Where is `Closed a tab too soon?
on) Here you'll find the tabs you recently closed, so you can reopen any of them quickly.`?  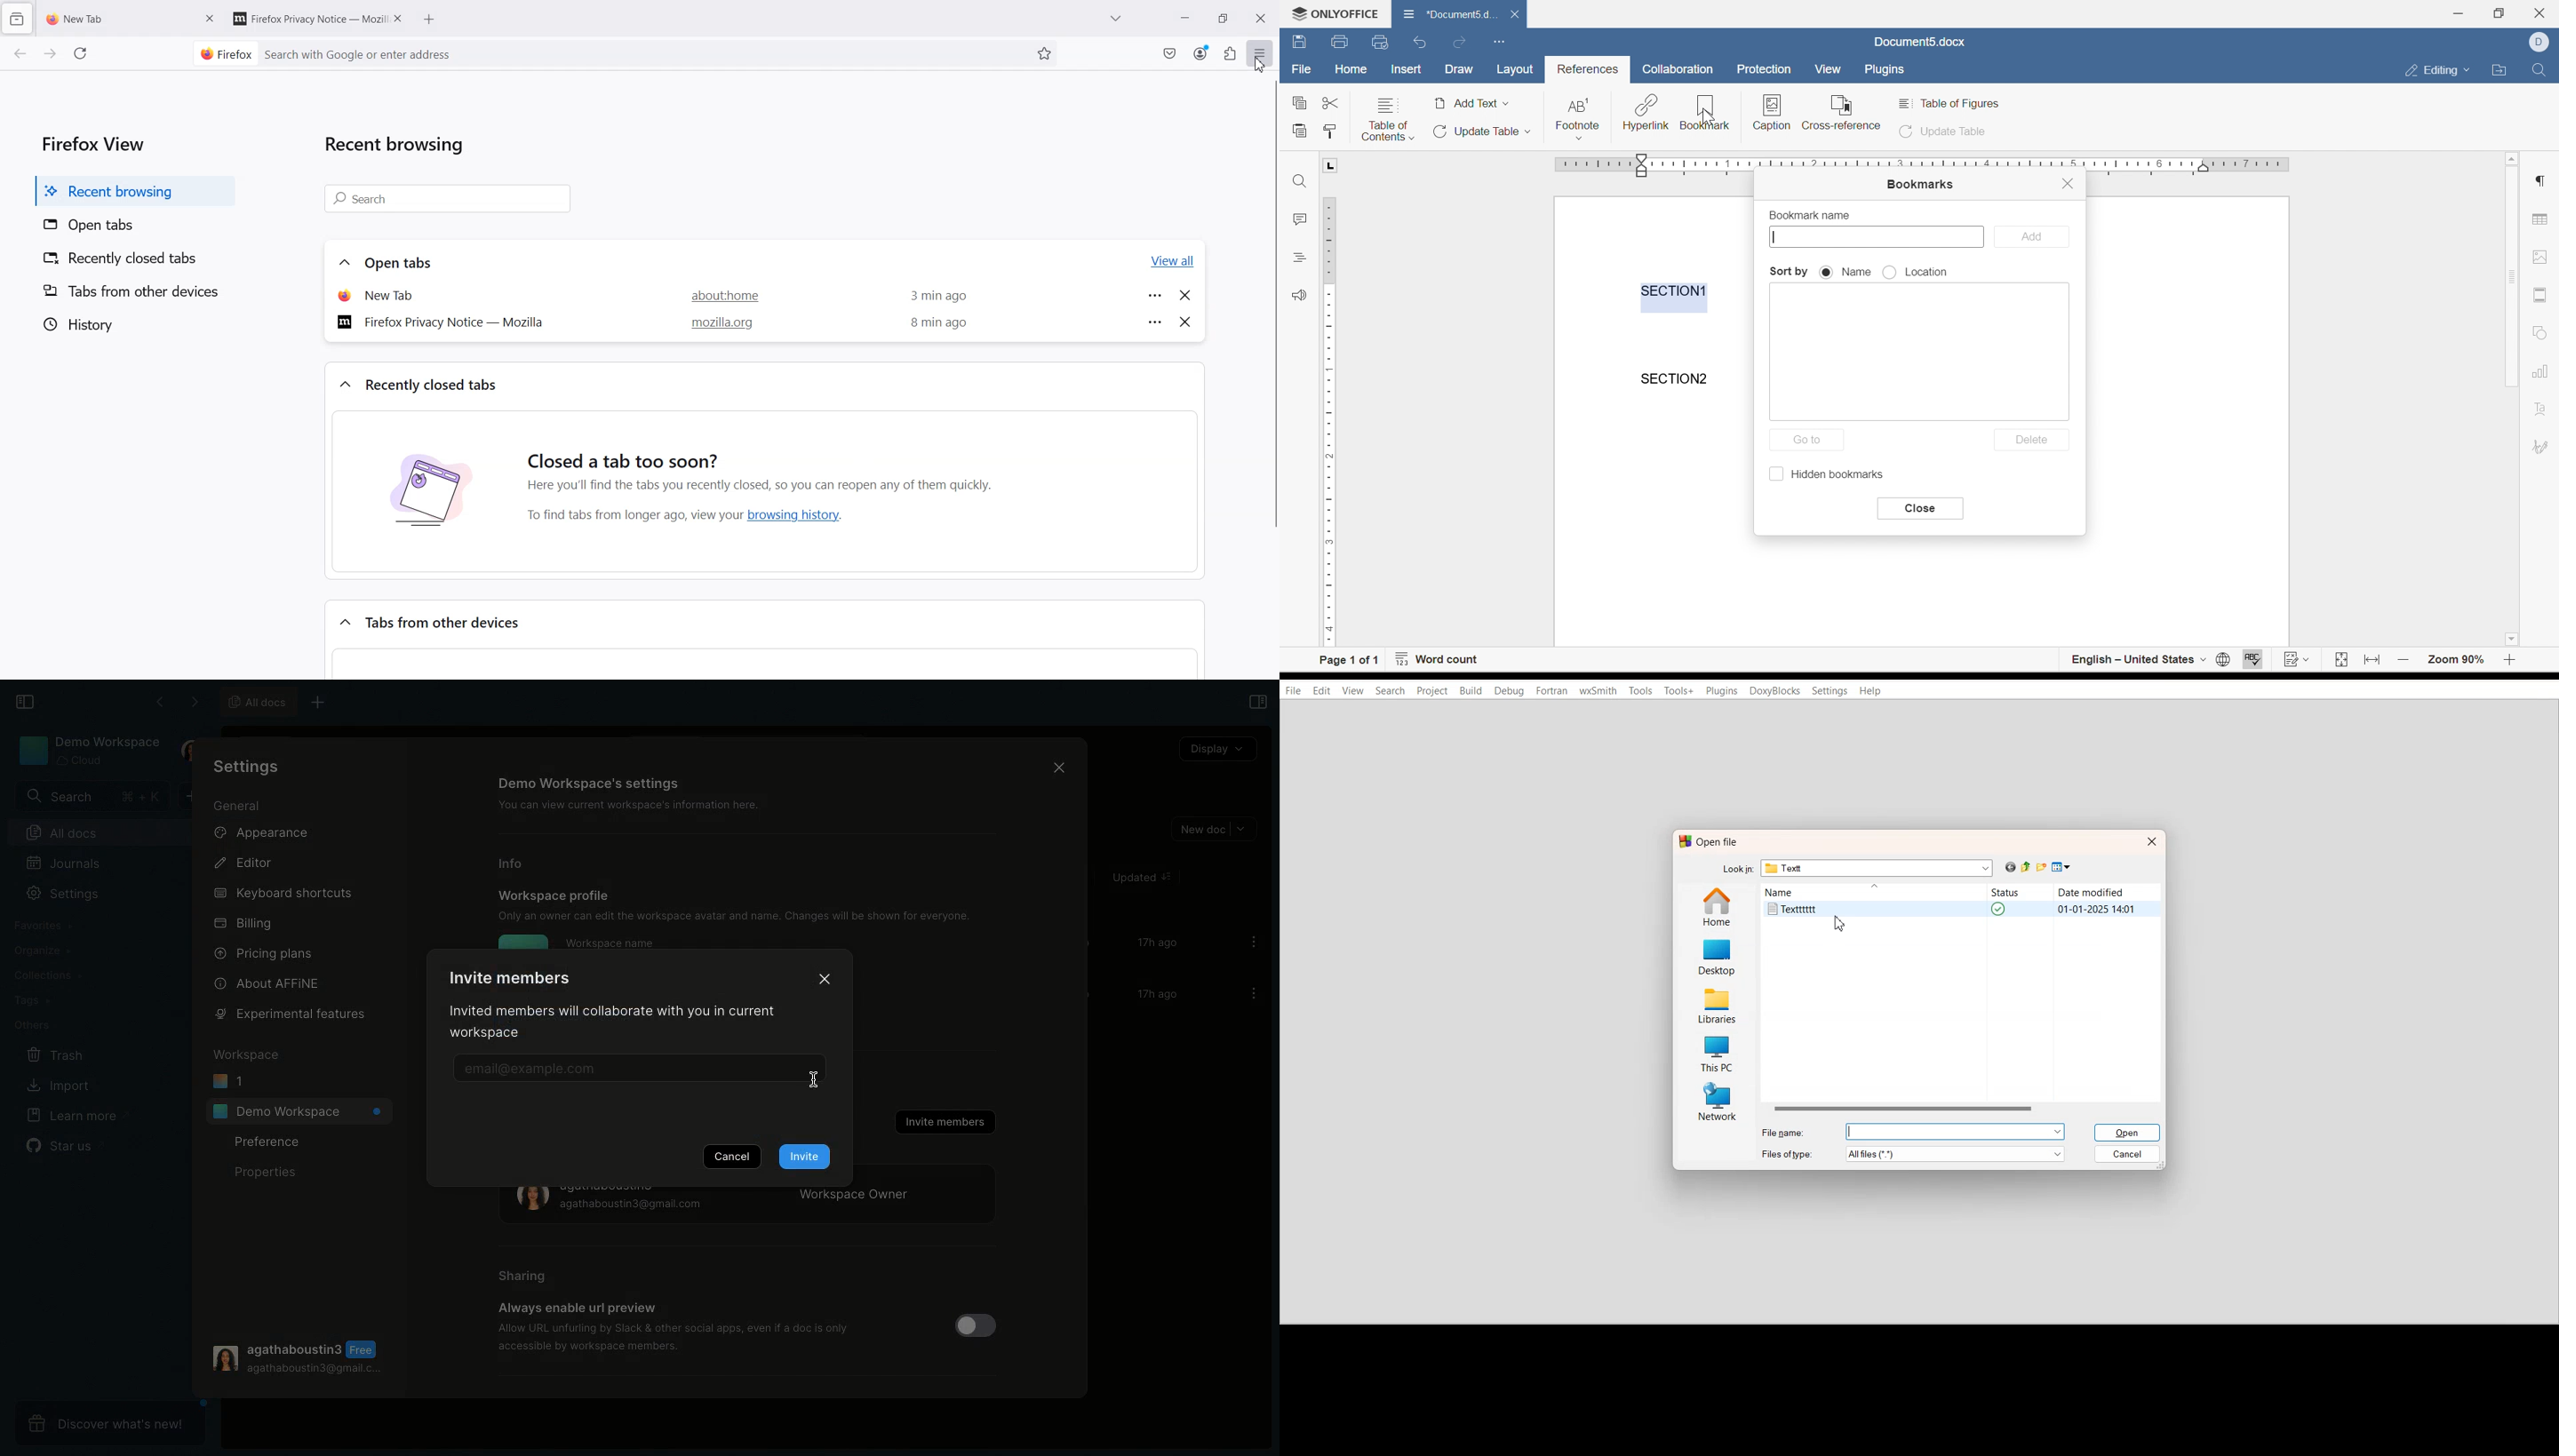 Closed a tab too soon?
on) Here you'll find the tabs you recently closed, so you can reopen any of them quickly. is located at coordinates (768, 461).